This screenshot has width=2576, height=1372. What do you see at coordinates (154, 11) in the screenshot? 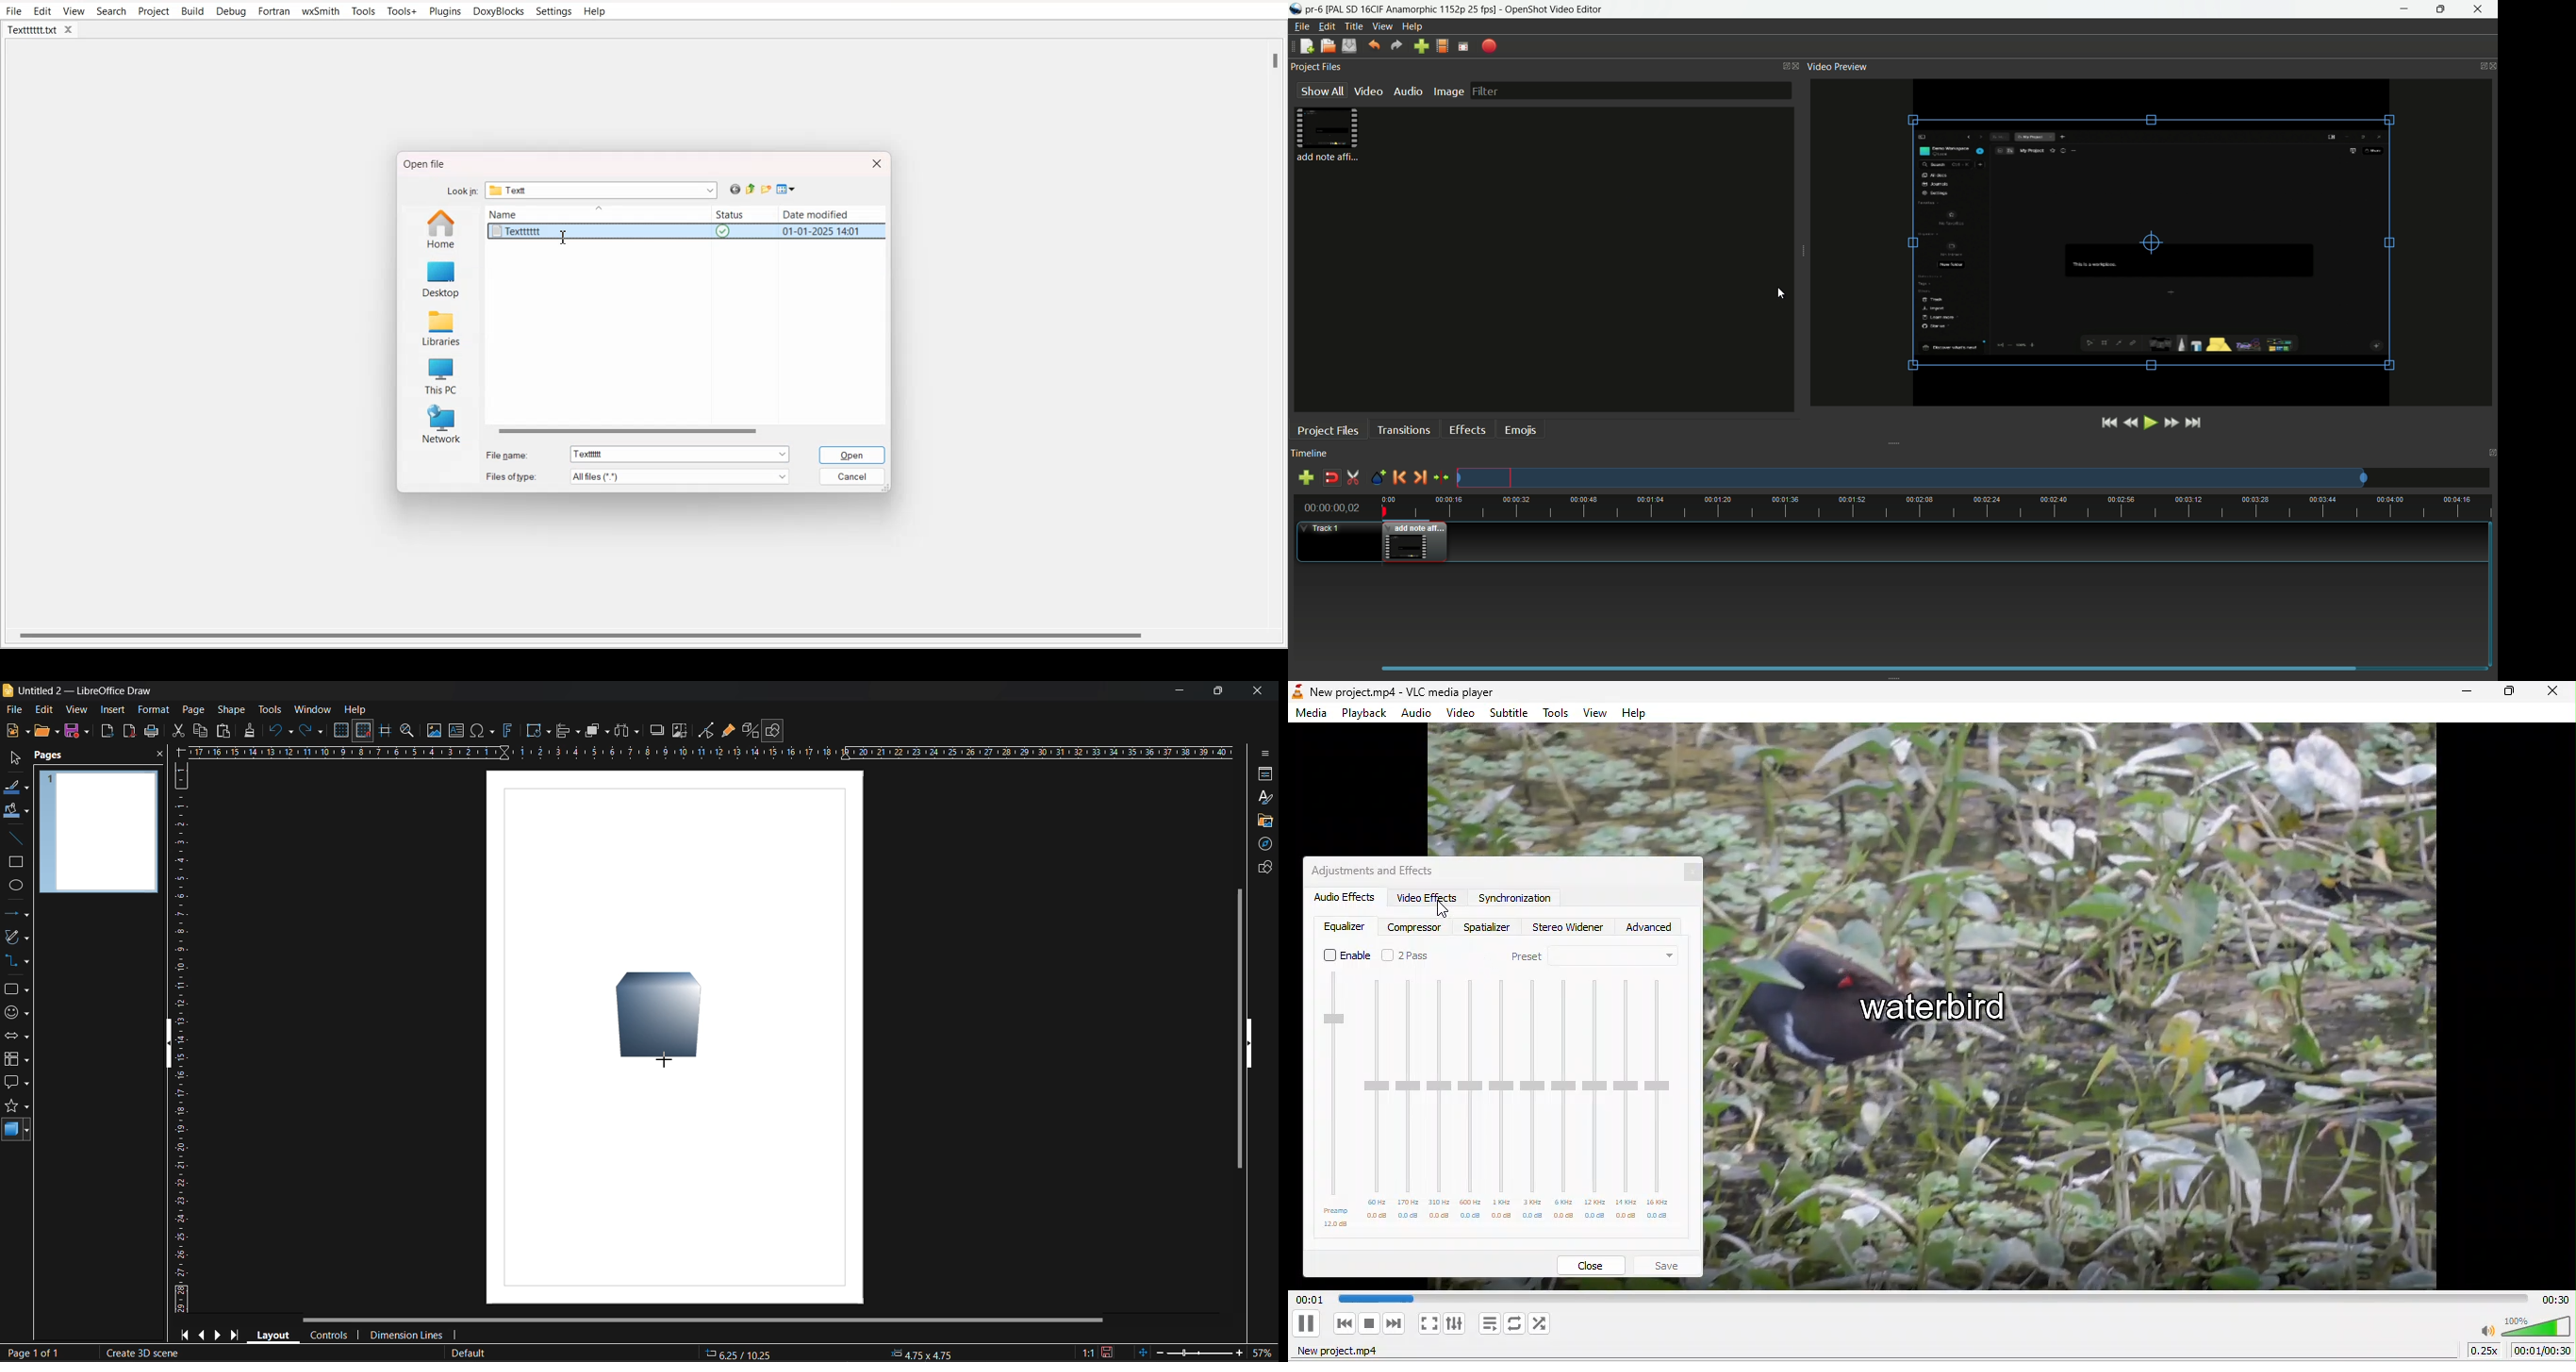
I see `Project` at bounding box center [154, 11].